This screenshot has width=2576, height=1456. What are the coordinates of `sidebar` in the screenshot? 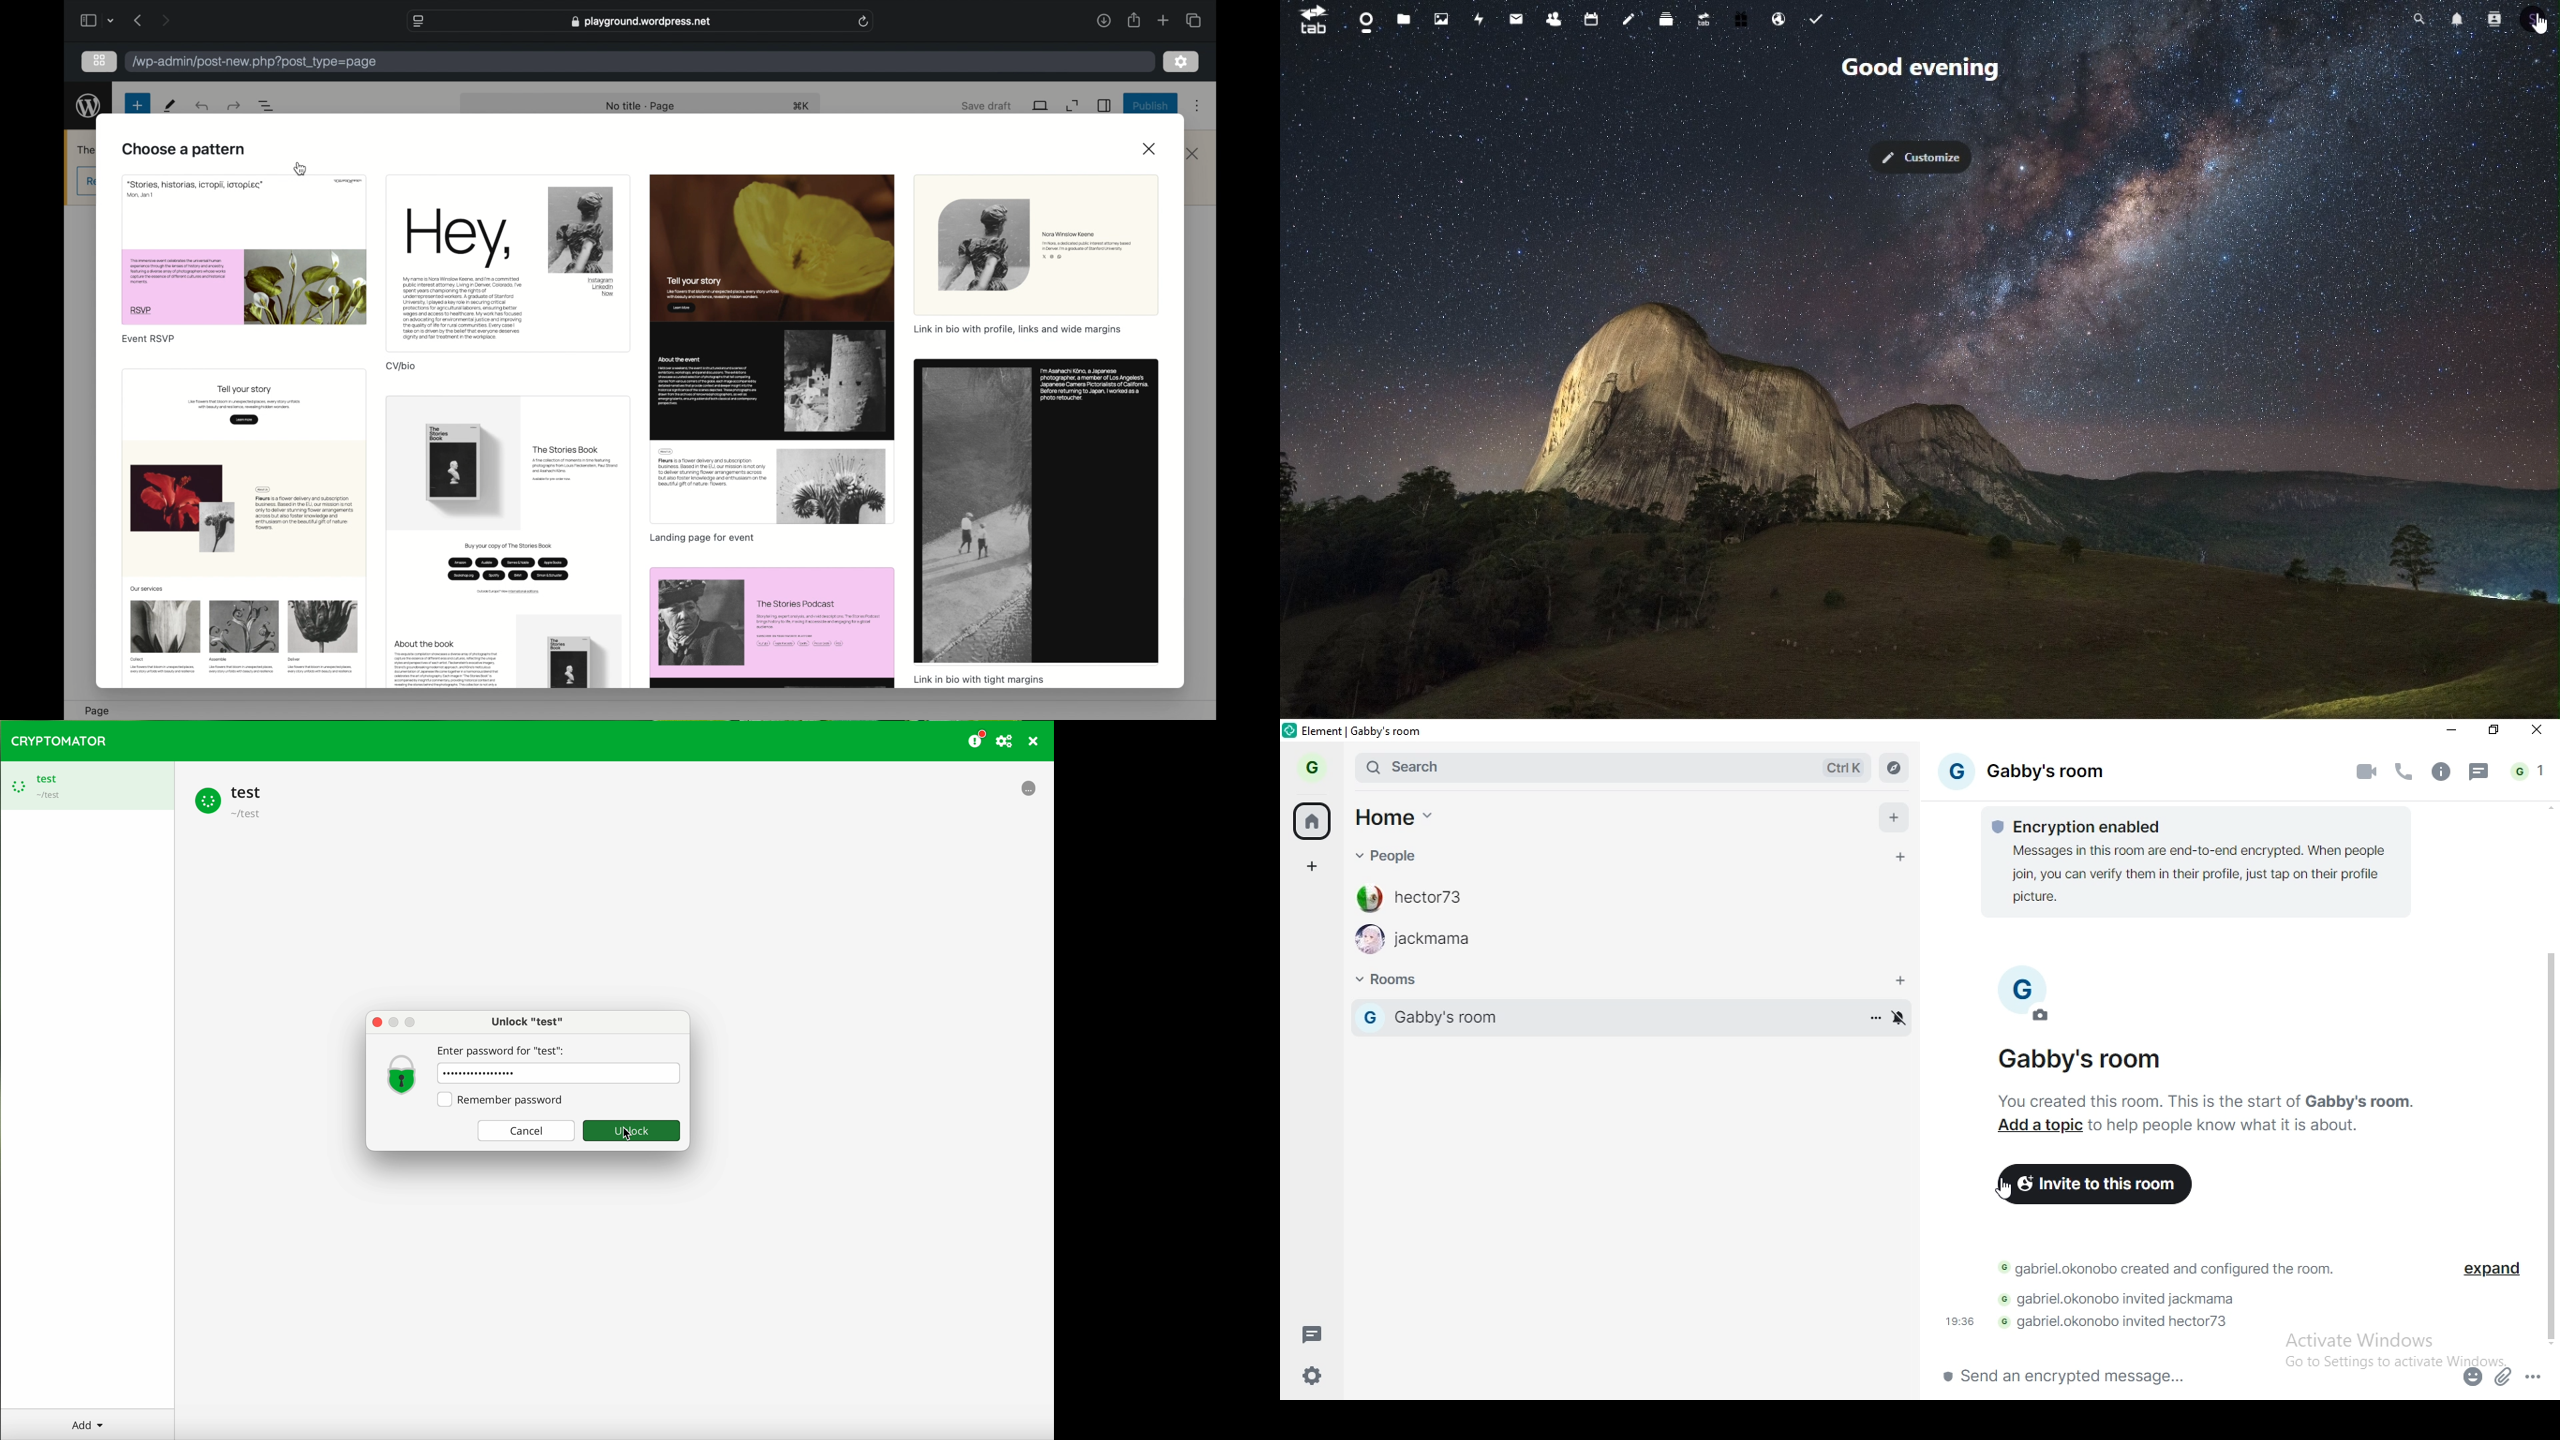 It's located at (1103, 106).